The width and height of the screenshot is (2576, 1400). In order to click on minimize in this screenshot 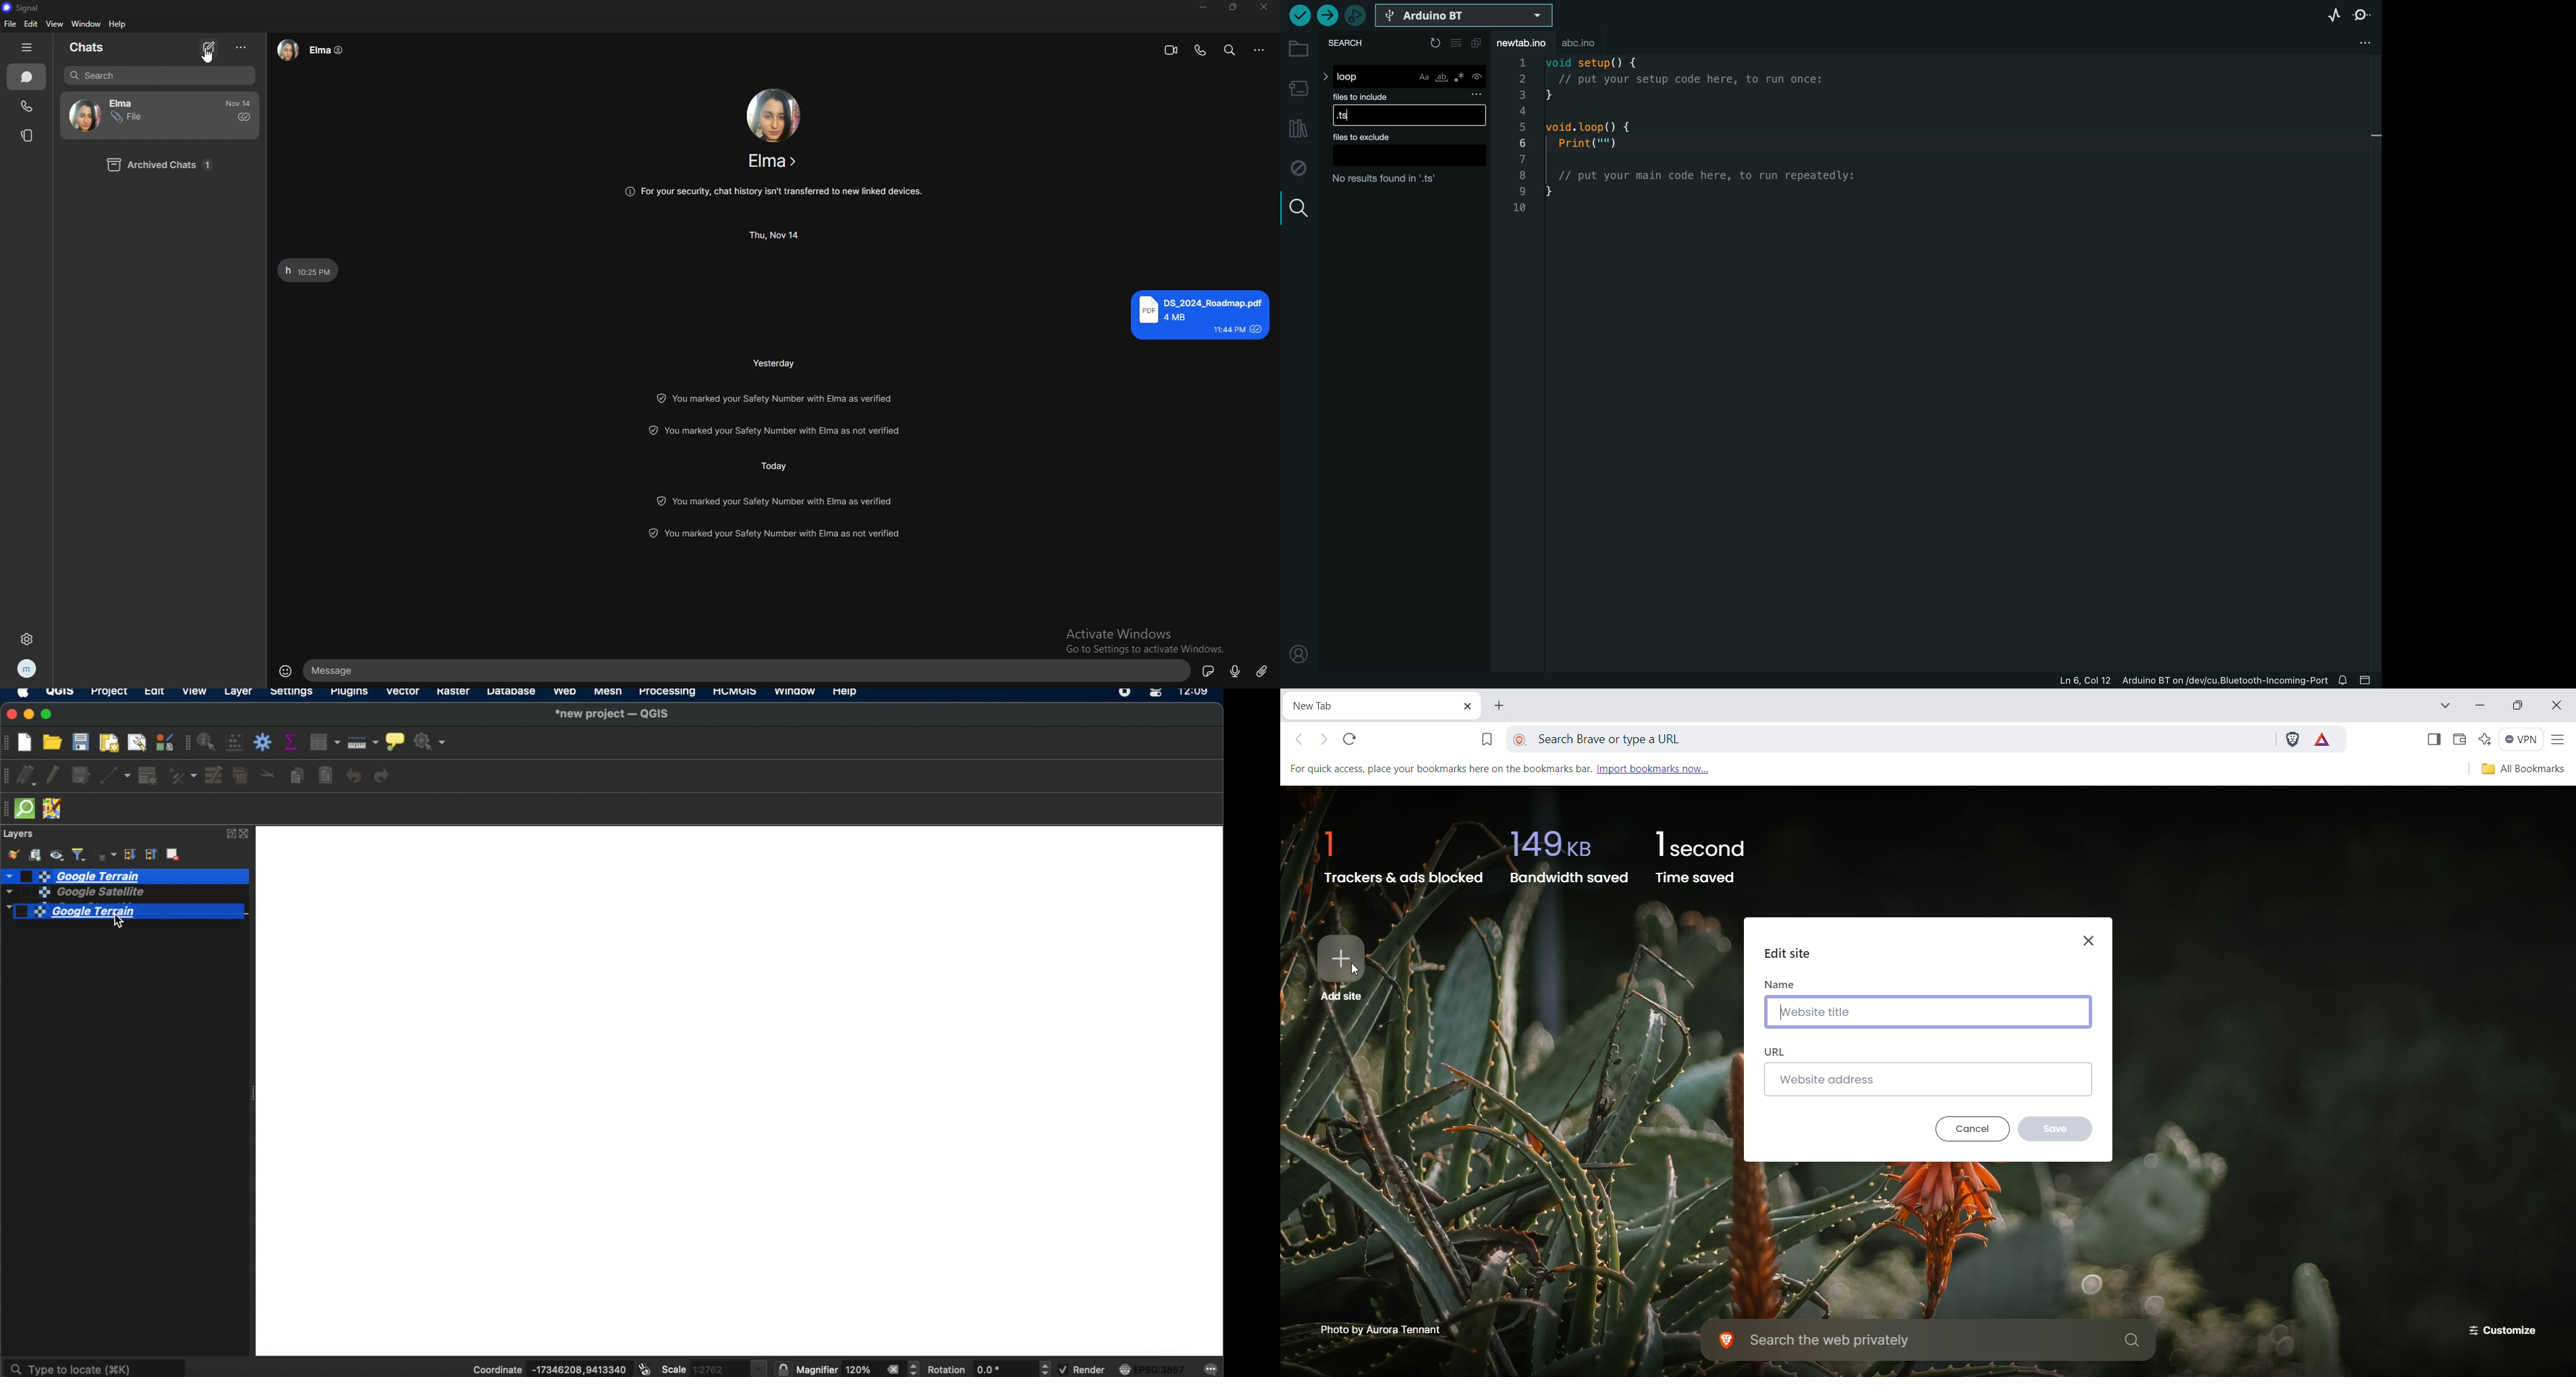, I will do `click(30, 715)`.